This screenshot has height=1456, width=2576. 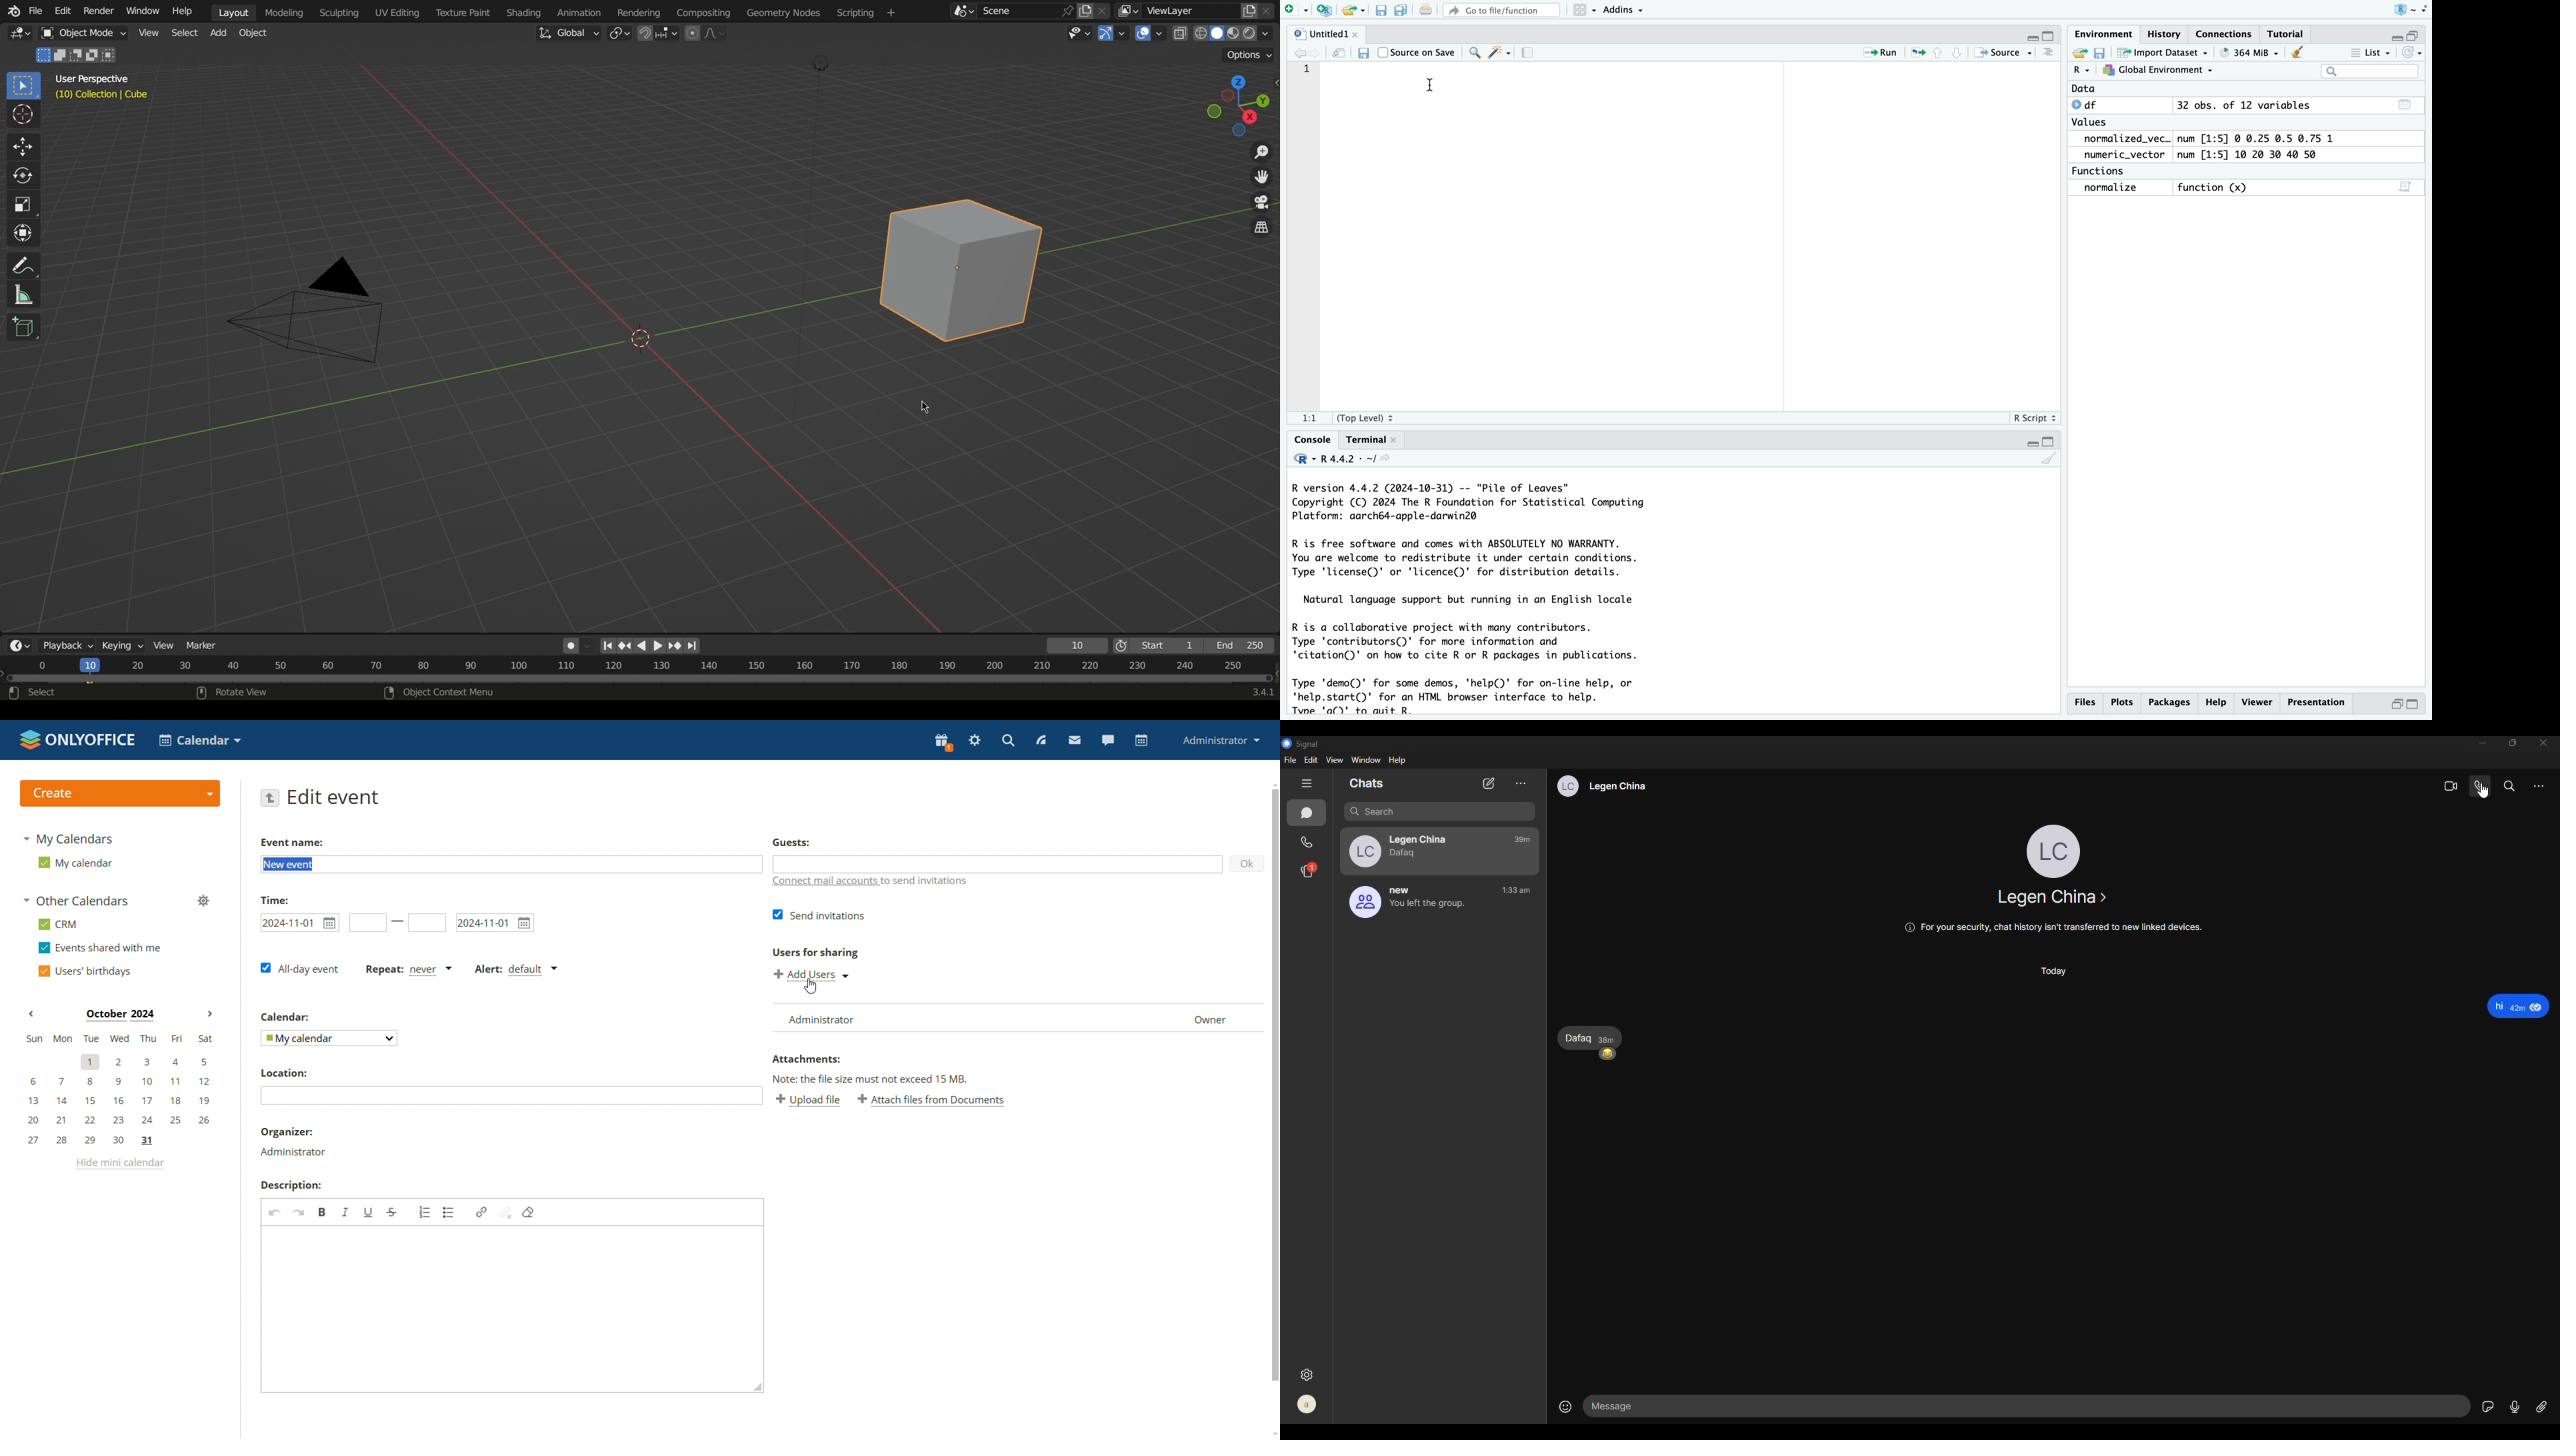 What do you see at coordinates (2256, 52) in the screenshot?
I see `653 MB` at bounding box center [2256, 52].